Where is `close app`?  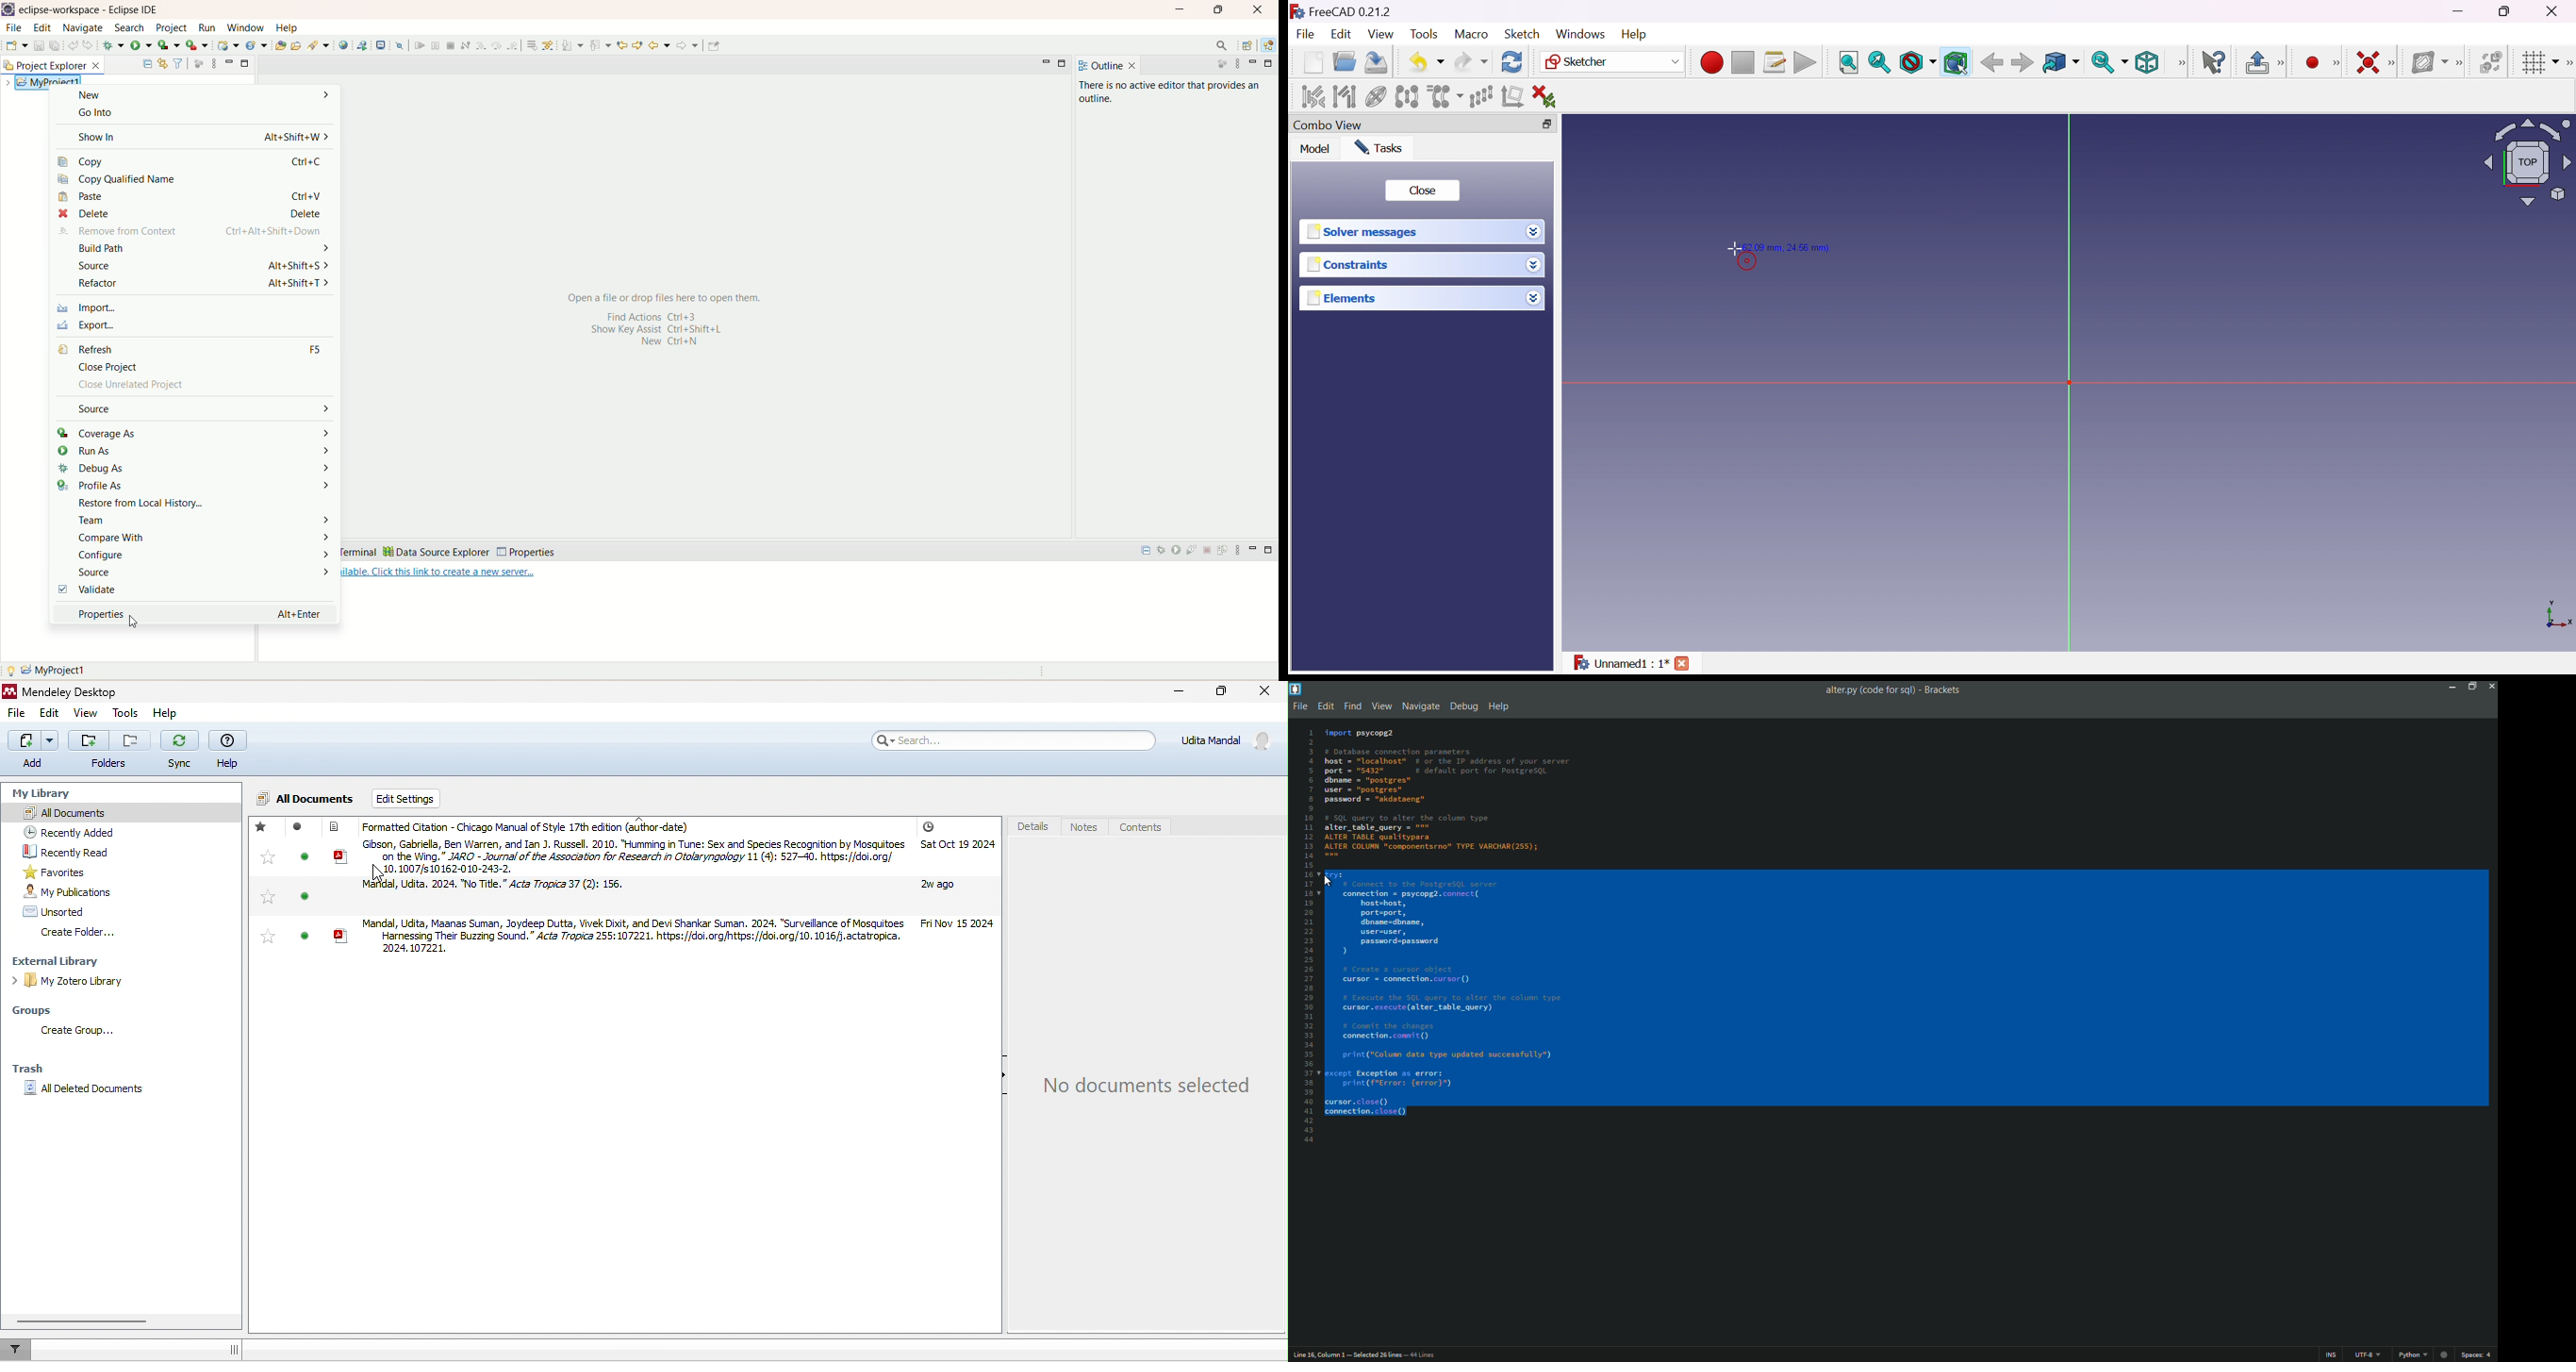 close app is located at coordinates (2491, 687).